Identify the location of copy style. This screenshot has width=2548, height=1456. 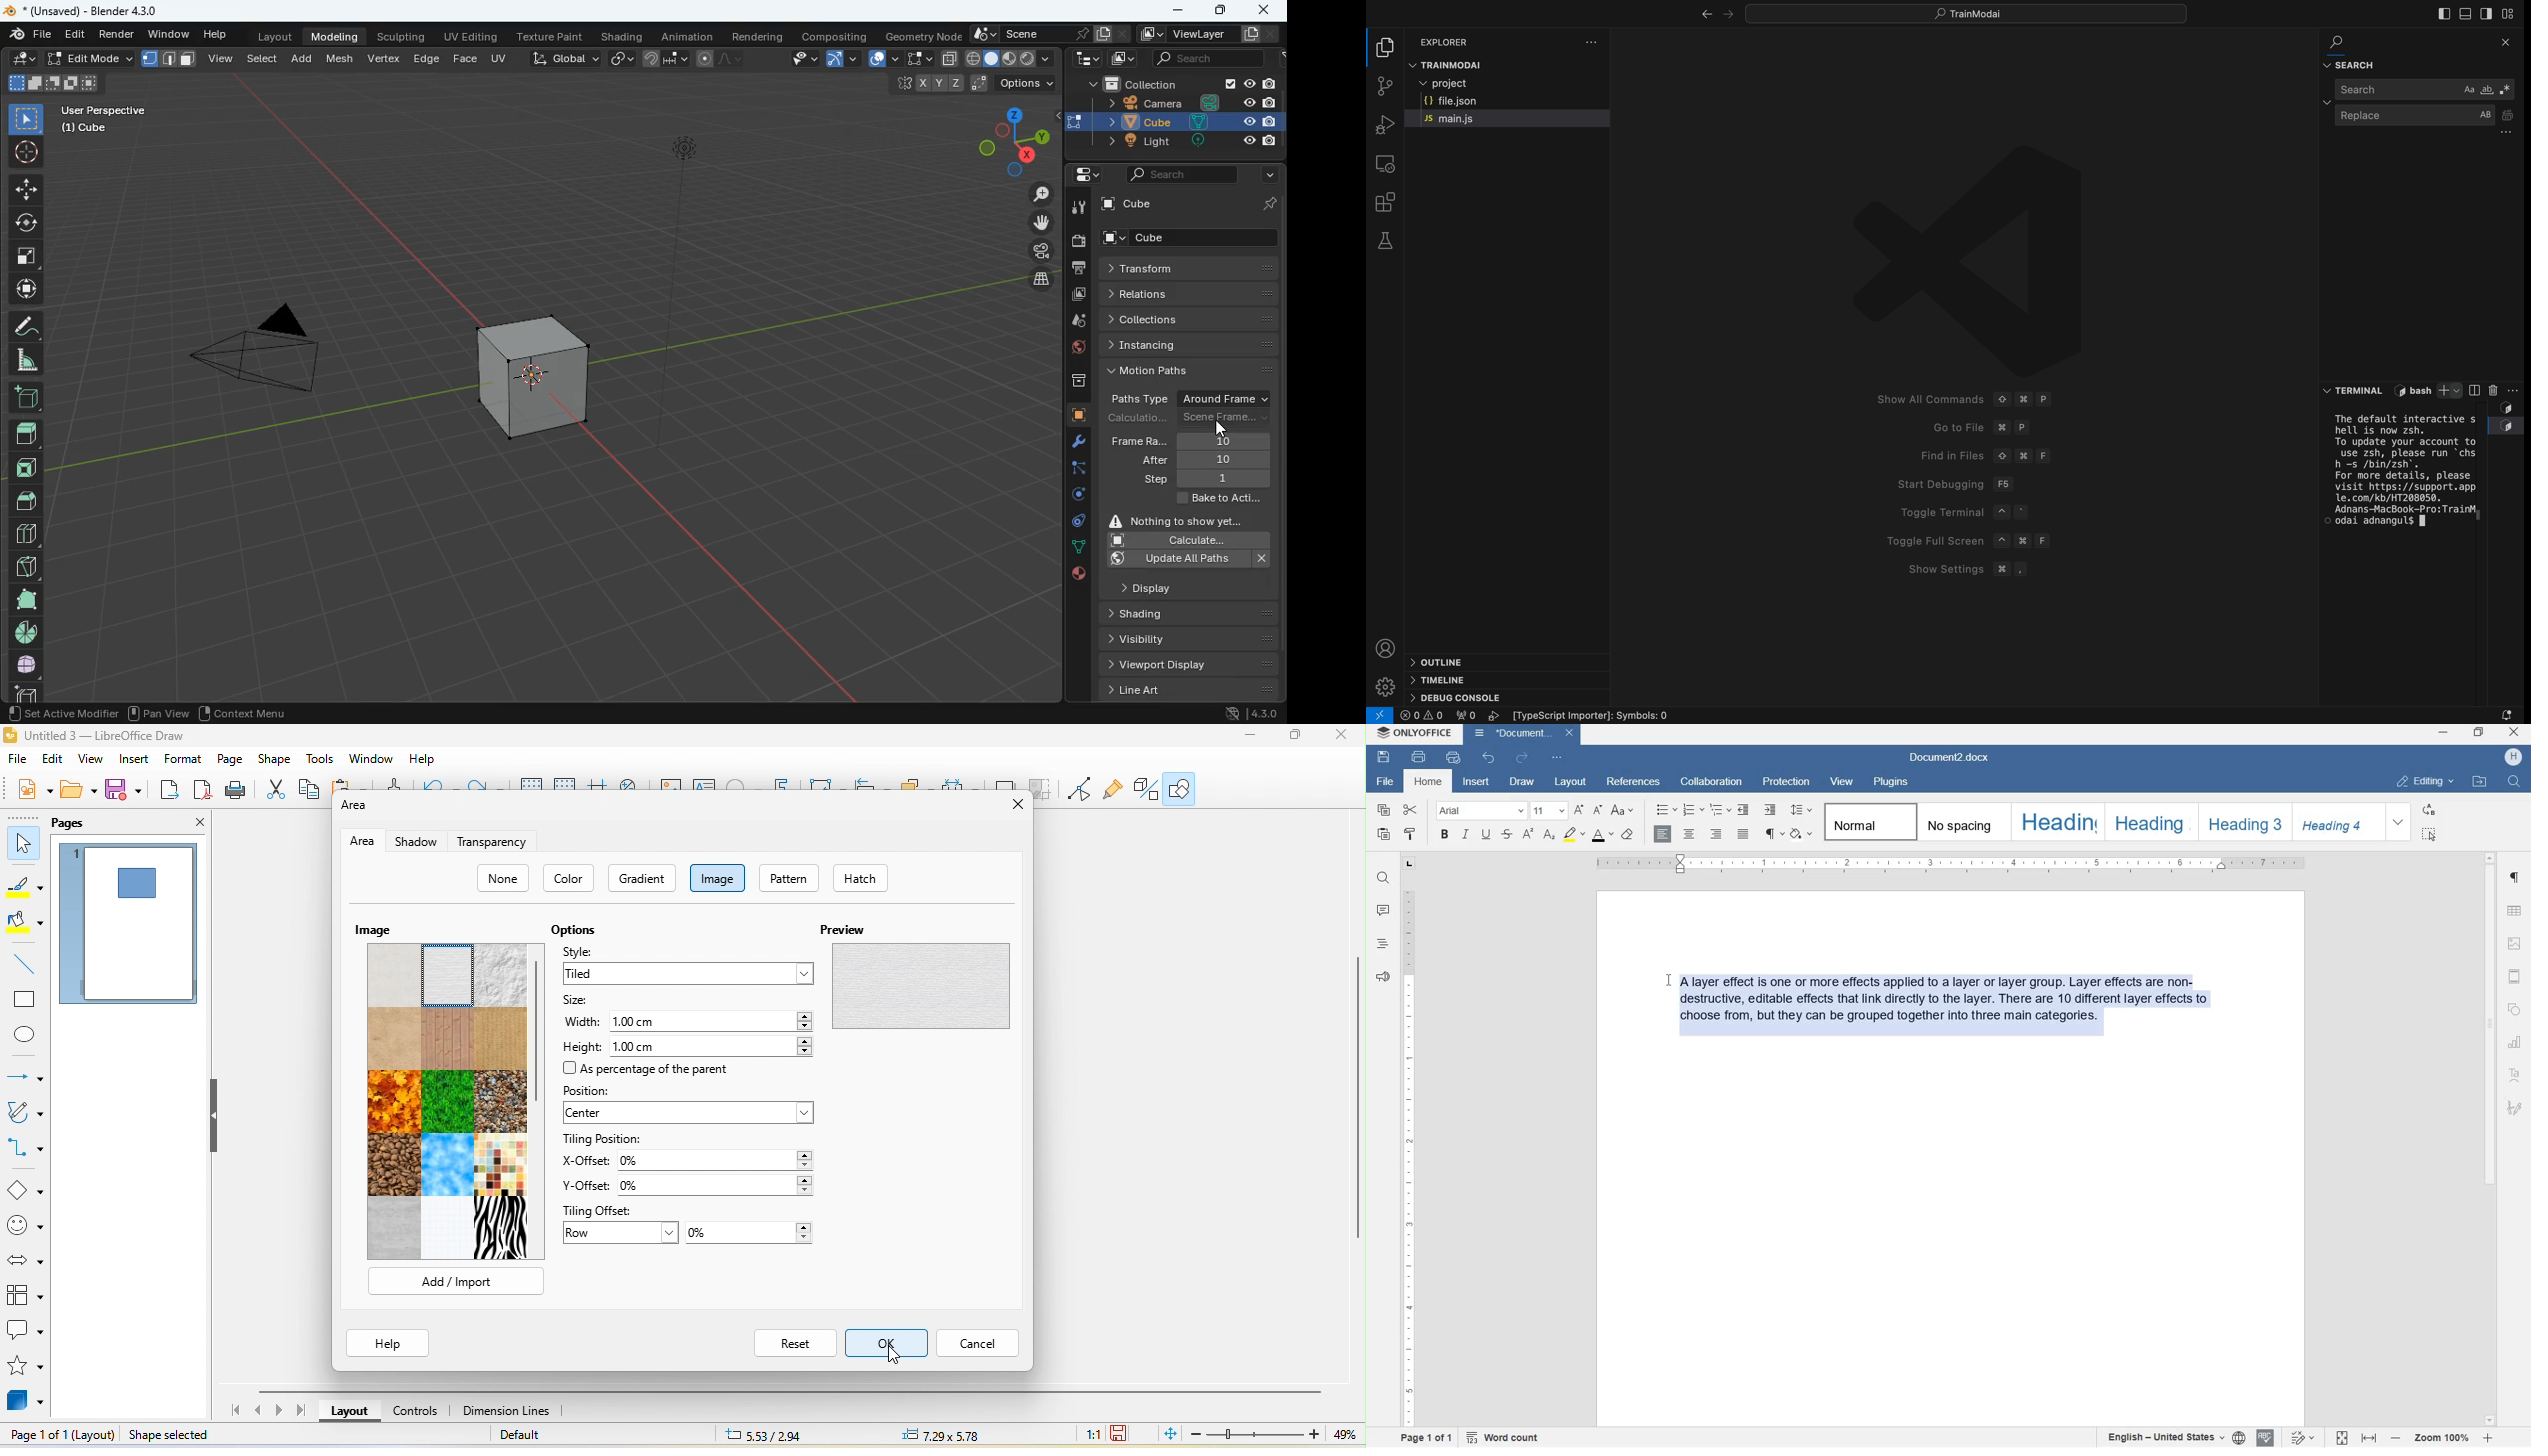
(1410, 835).